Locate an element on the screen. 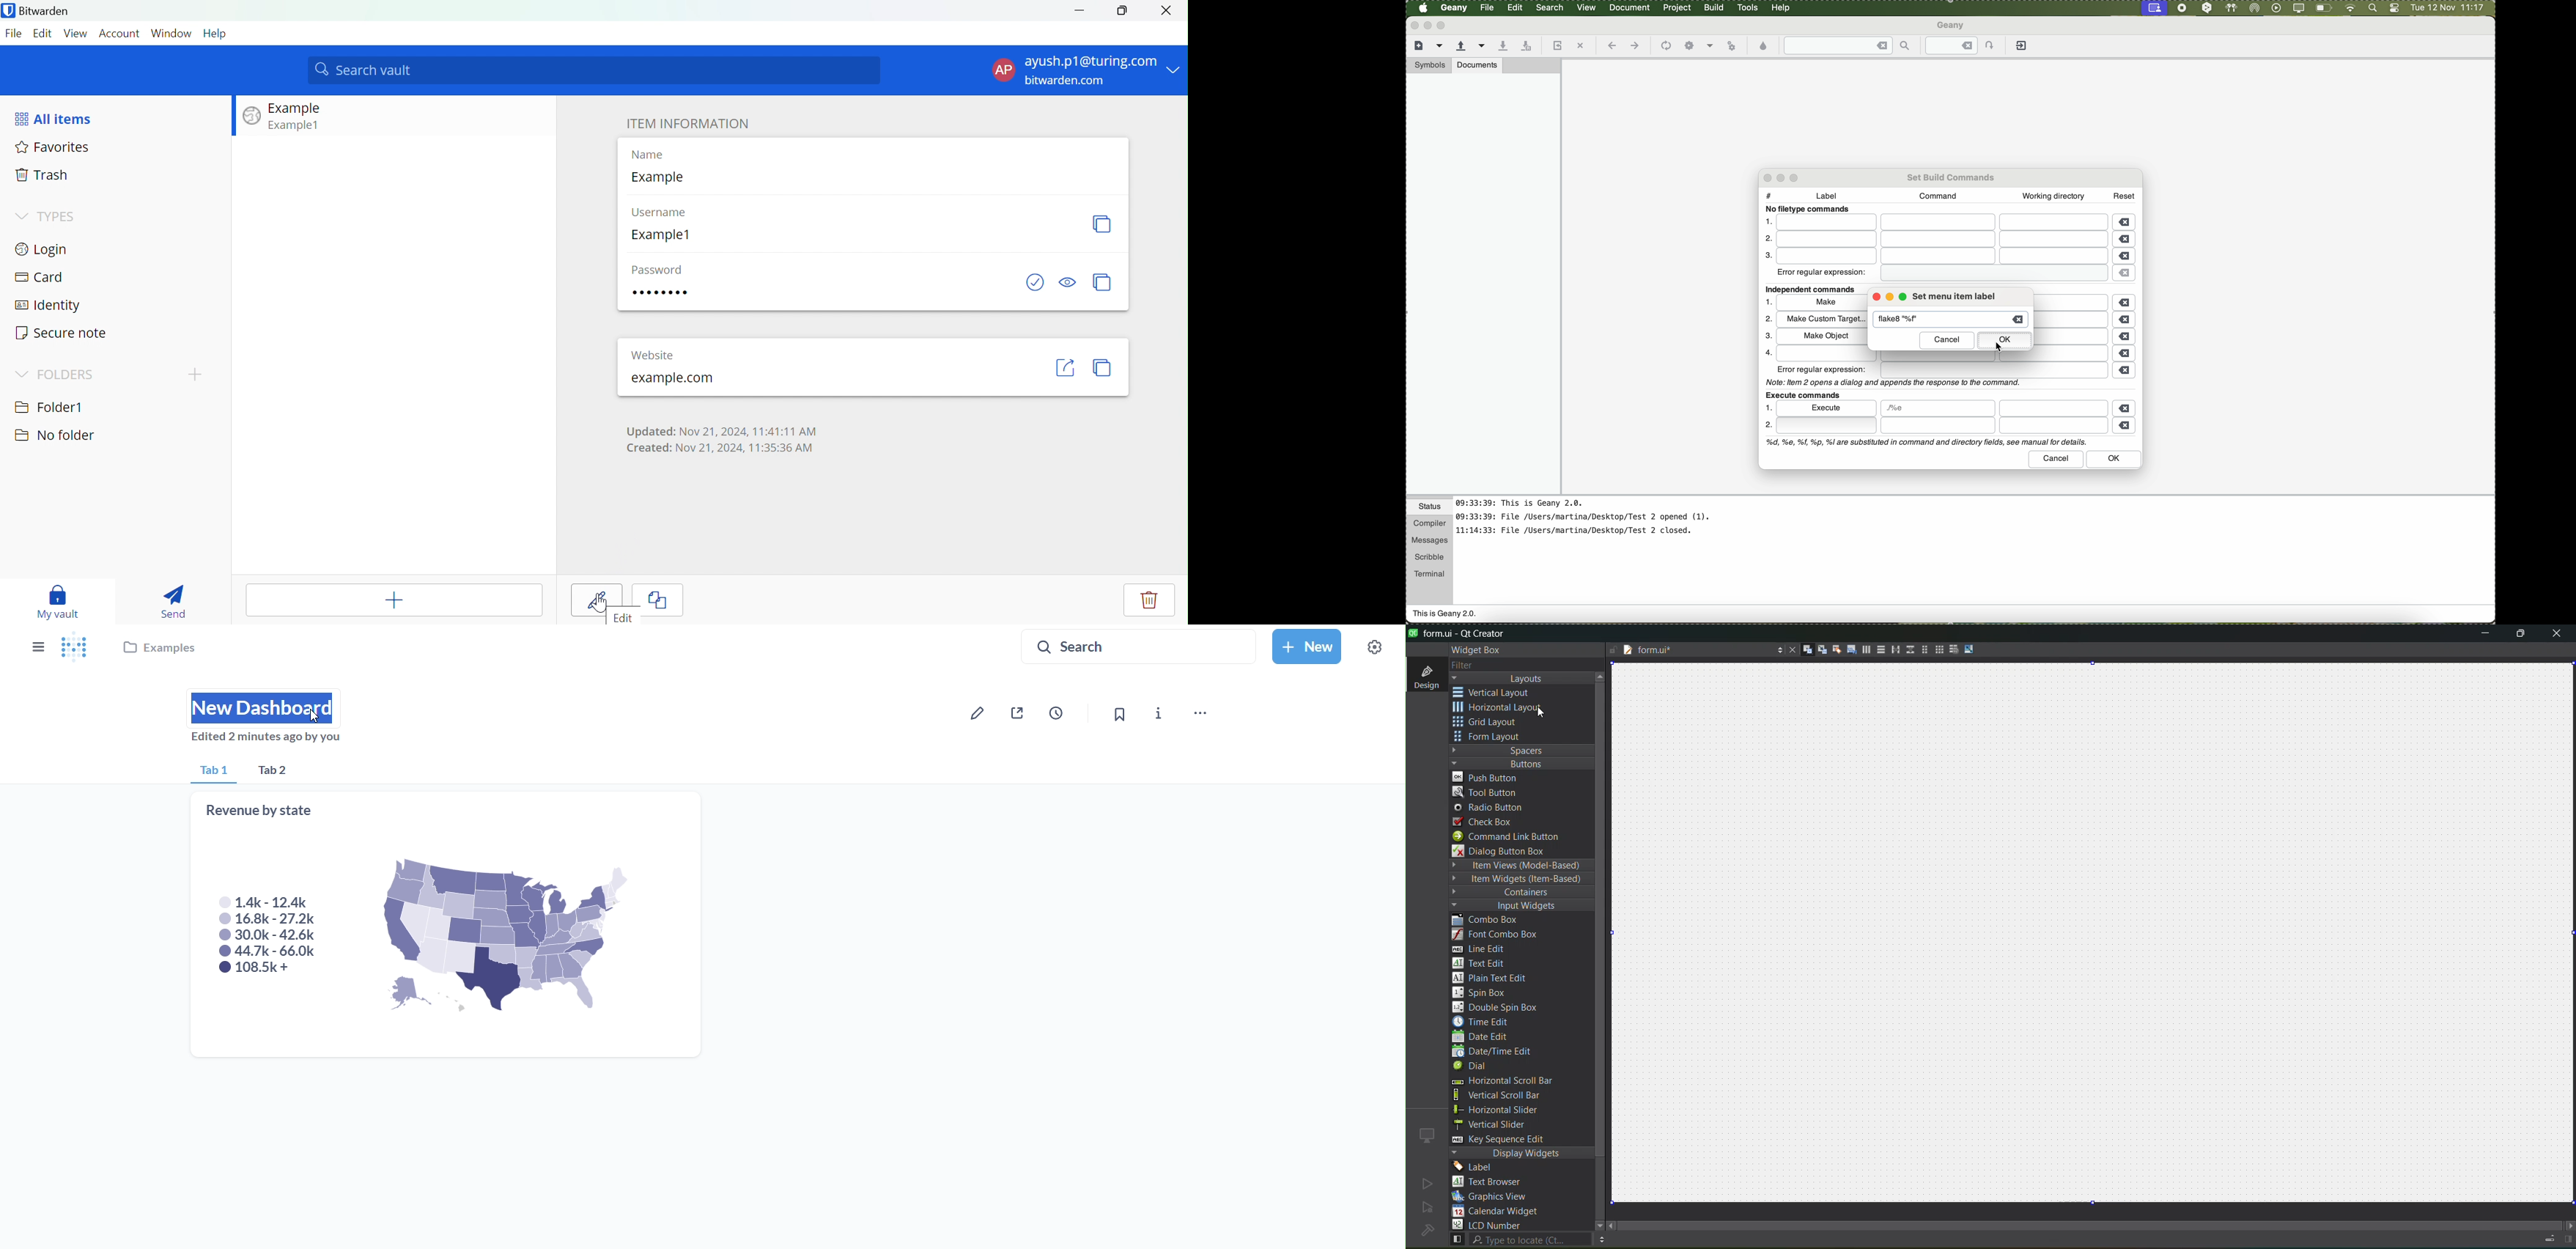 The image size is (2576, 1260). vertical is located at coordinates (1500, 693).